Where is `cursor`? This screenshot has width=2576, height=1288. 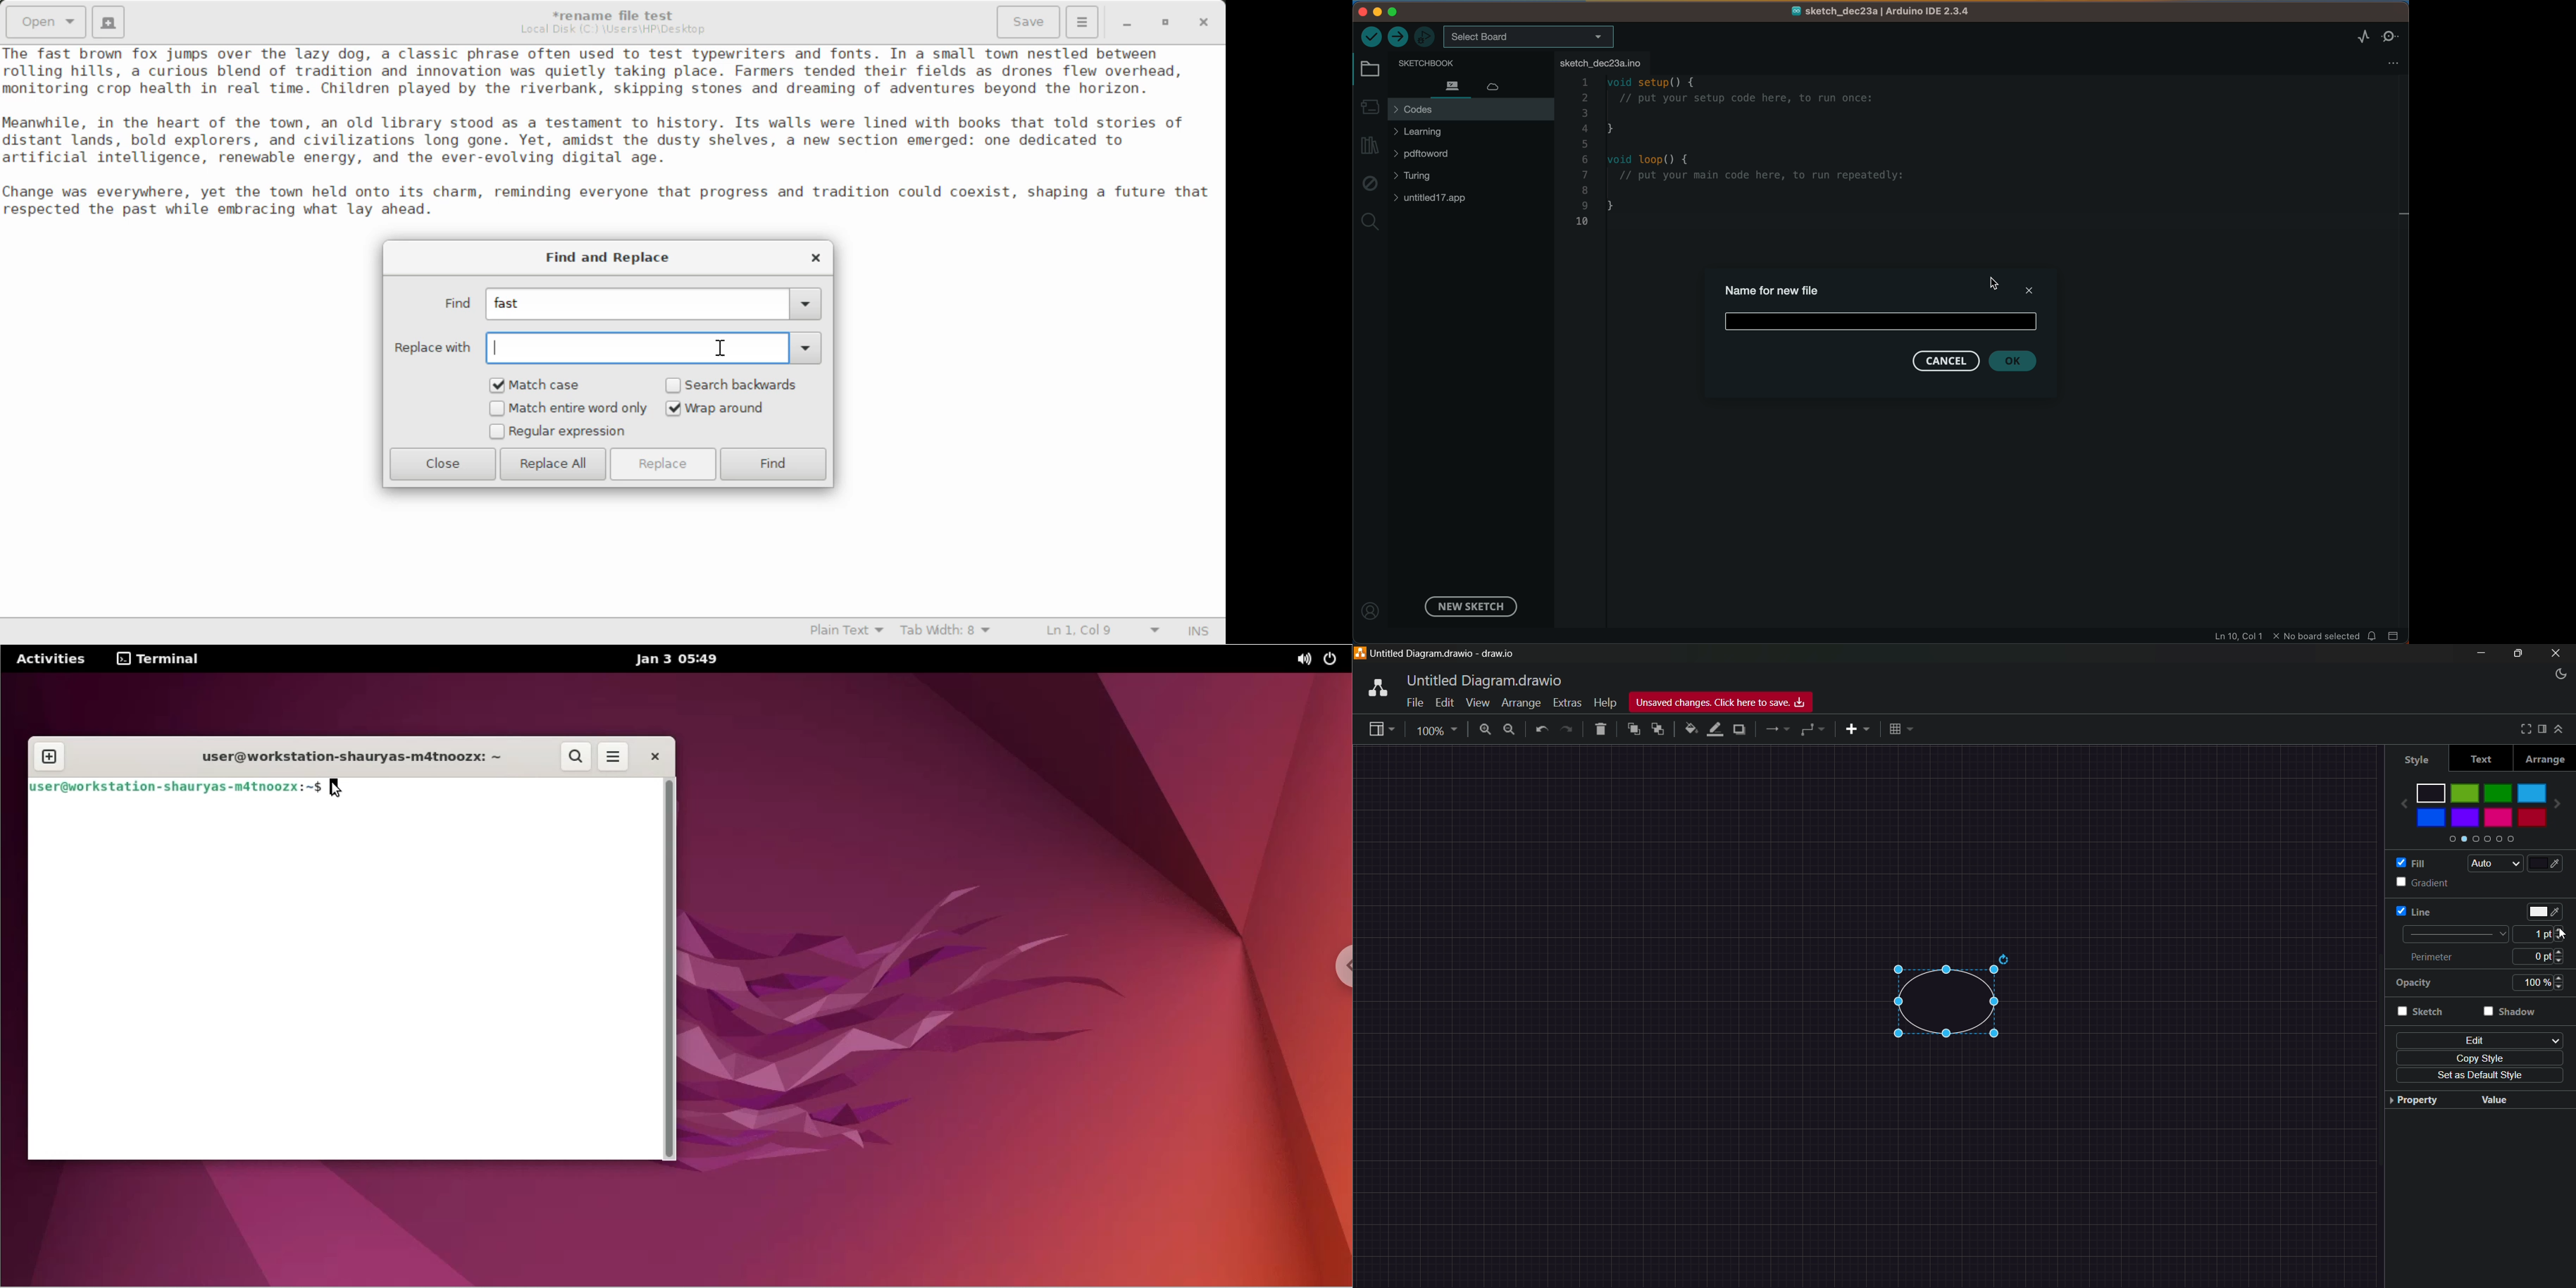 cursor is located at coordinates (2560, 933).